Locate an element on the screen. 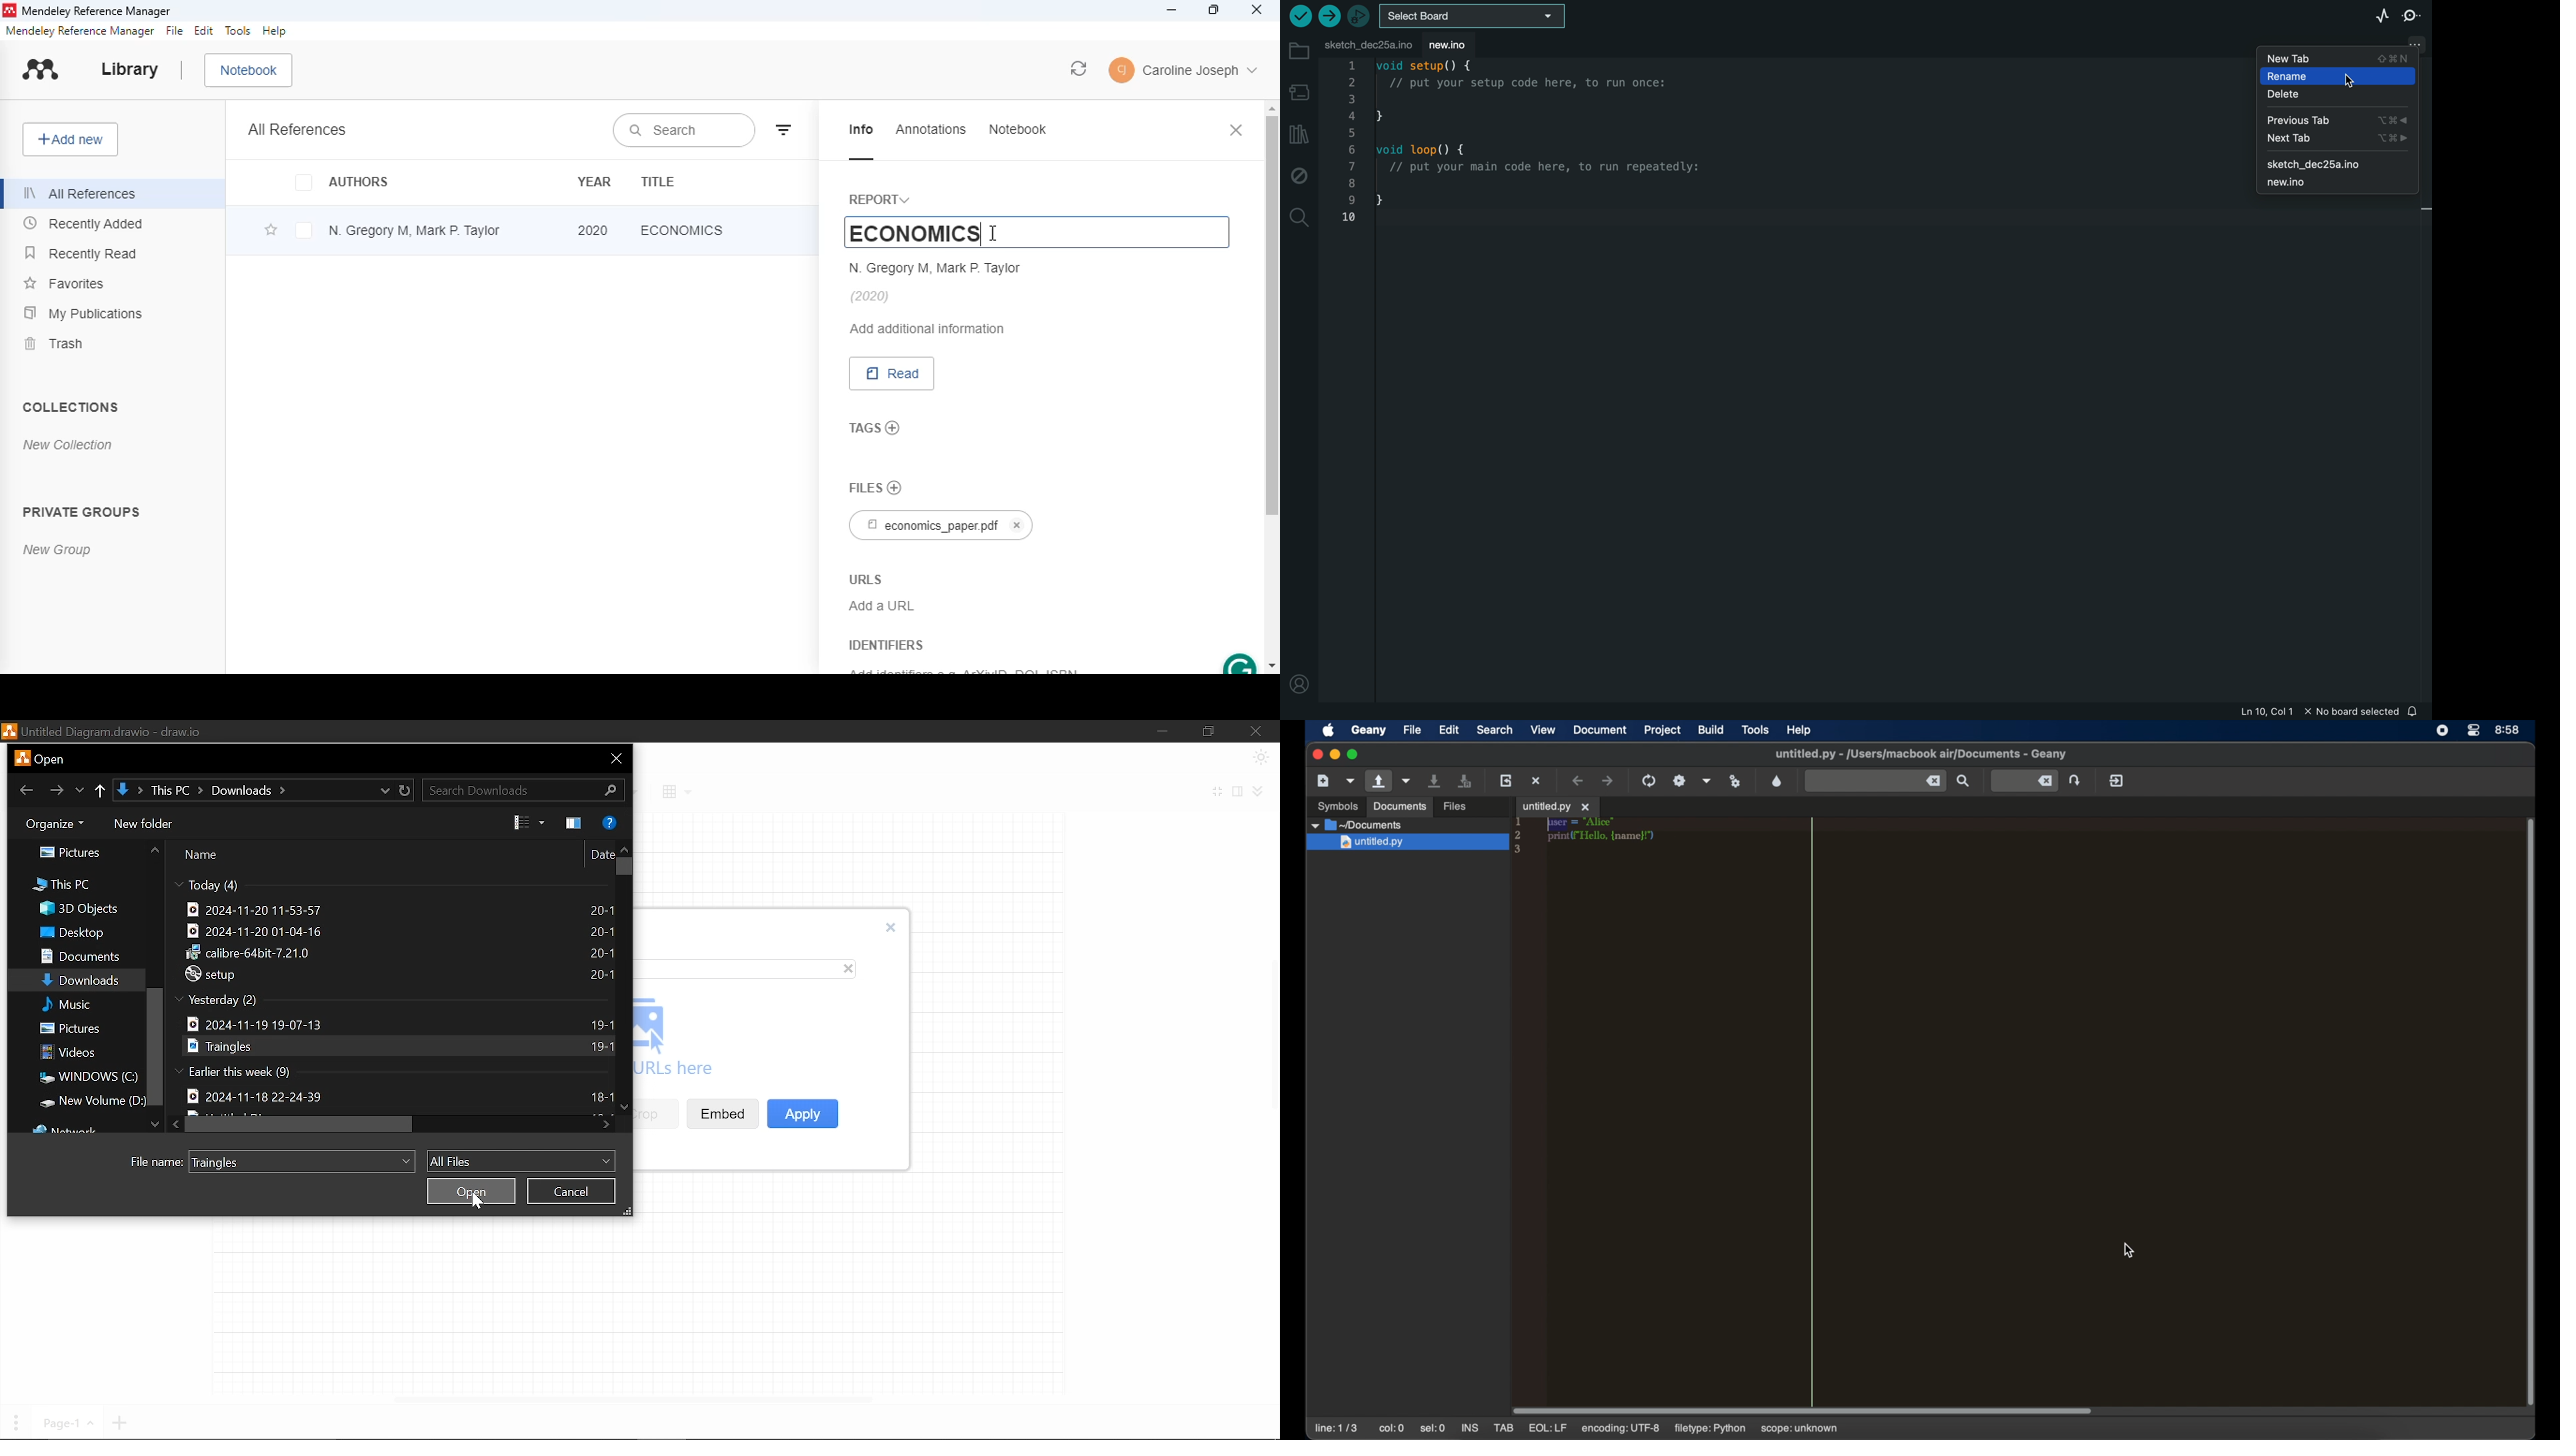 Image resolution: width=2576 pixels, height=1456 pixels. maximize is located at coordinates (1213, 10).